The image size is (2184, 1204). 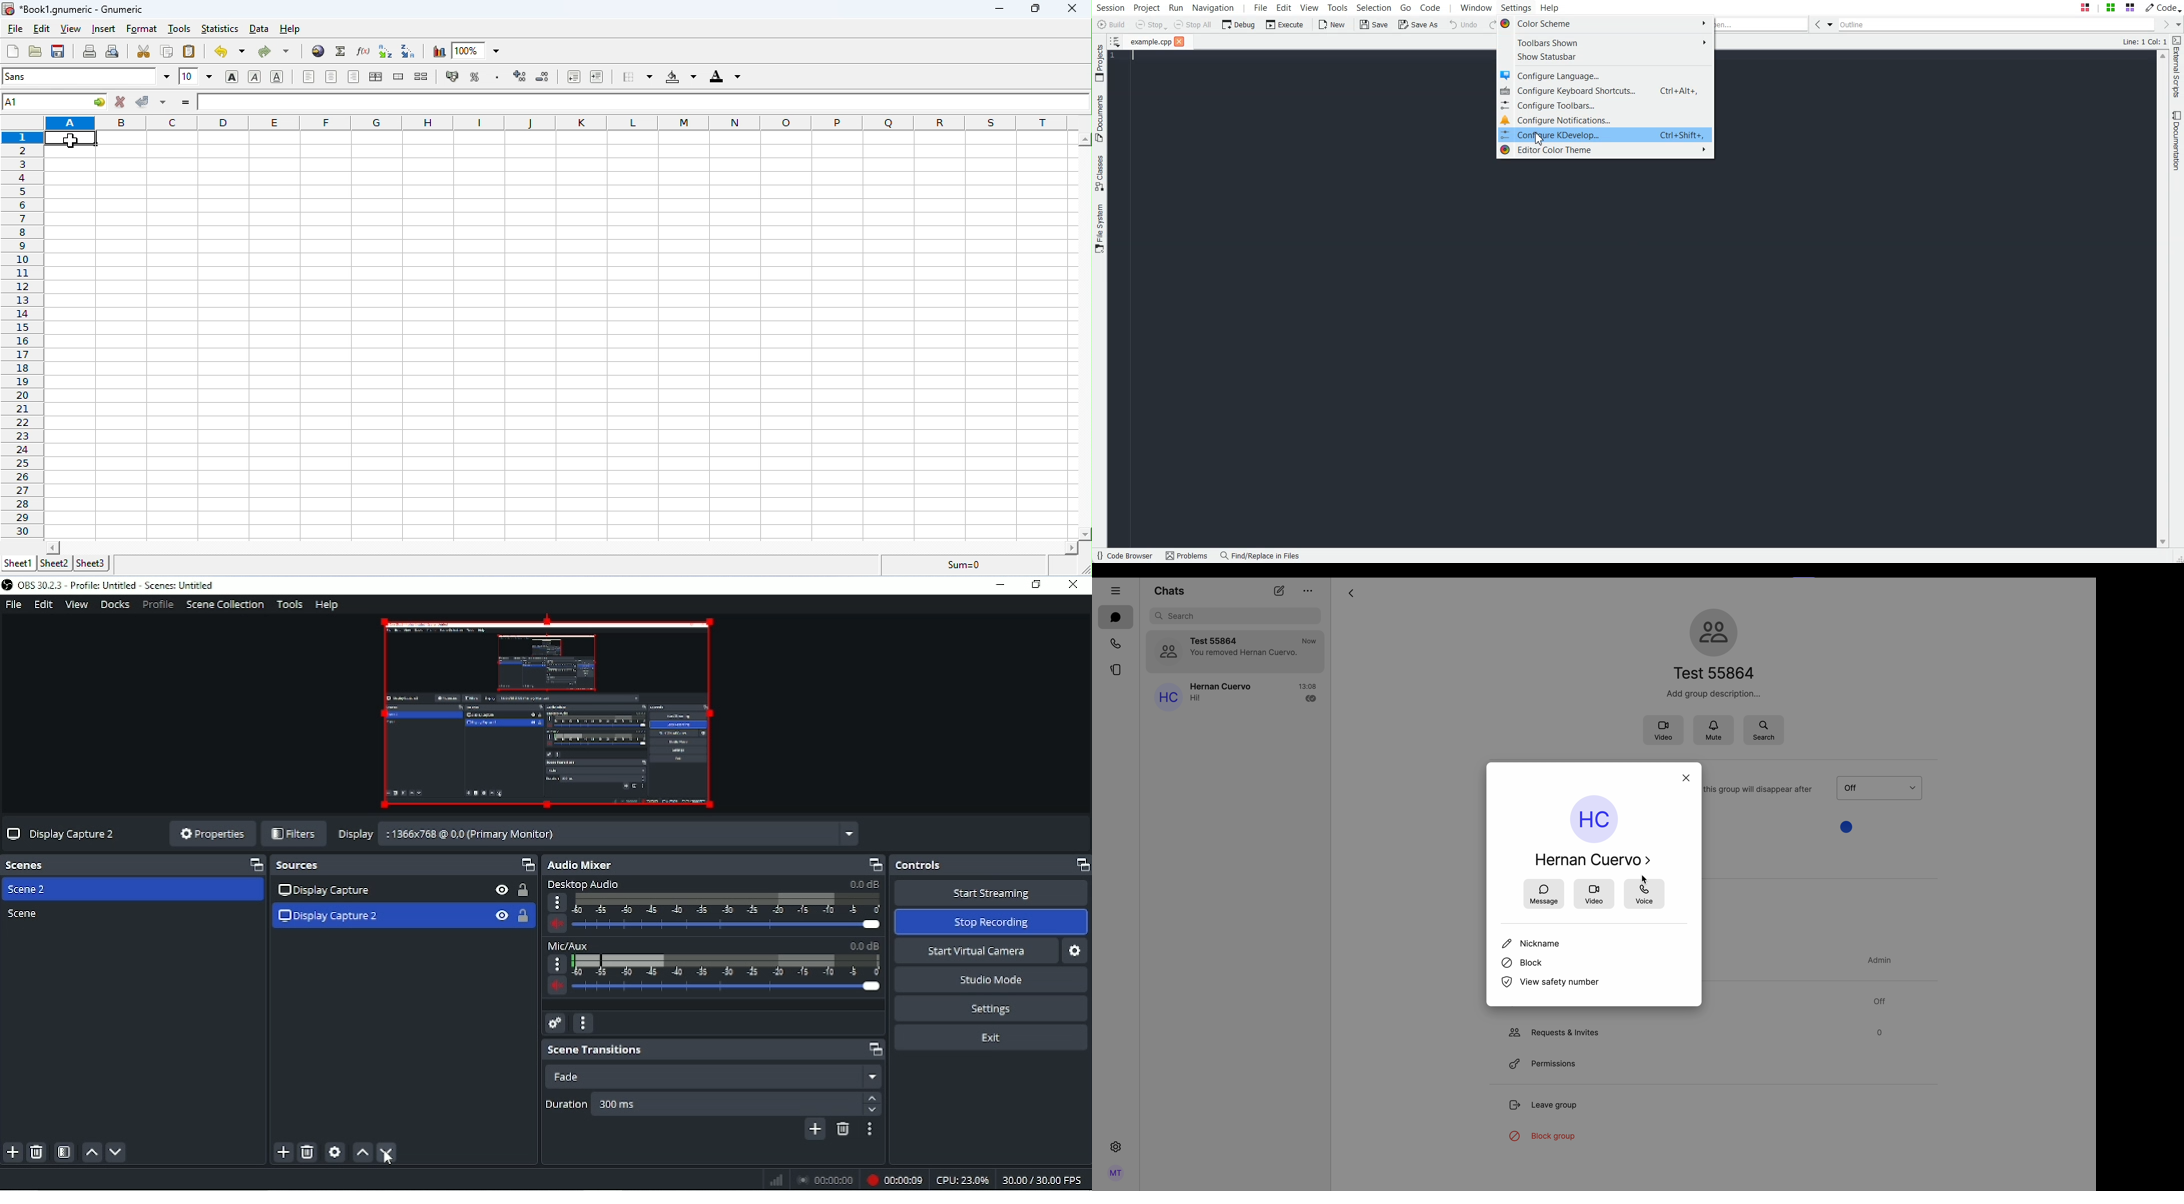 I want to click on Display Capture 2, so click(x=328, y=915).